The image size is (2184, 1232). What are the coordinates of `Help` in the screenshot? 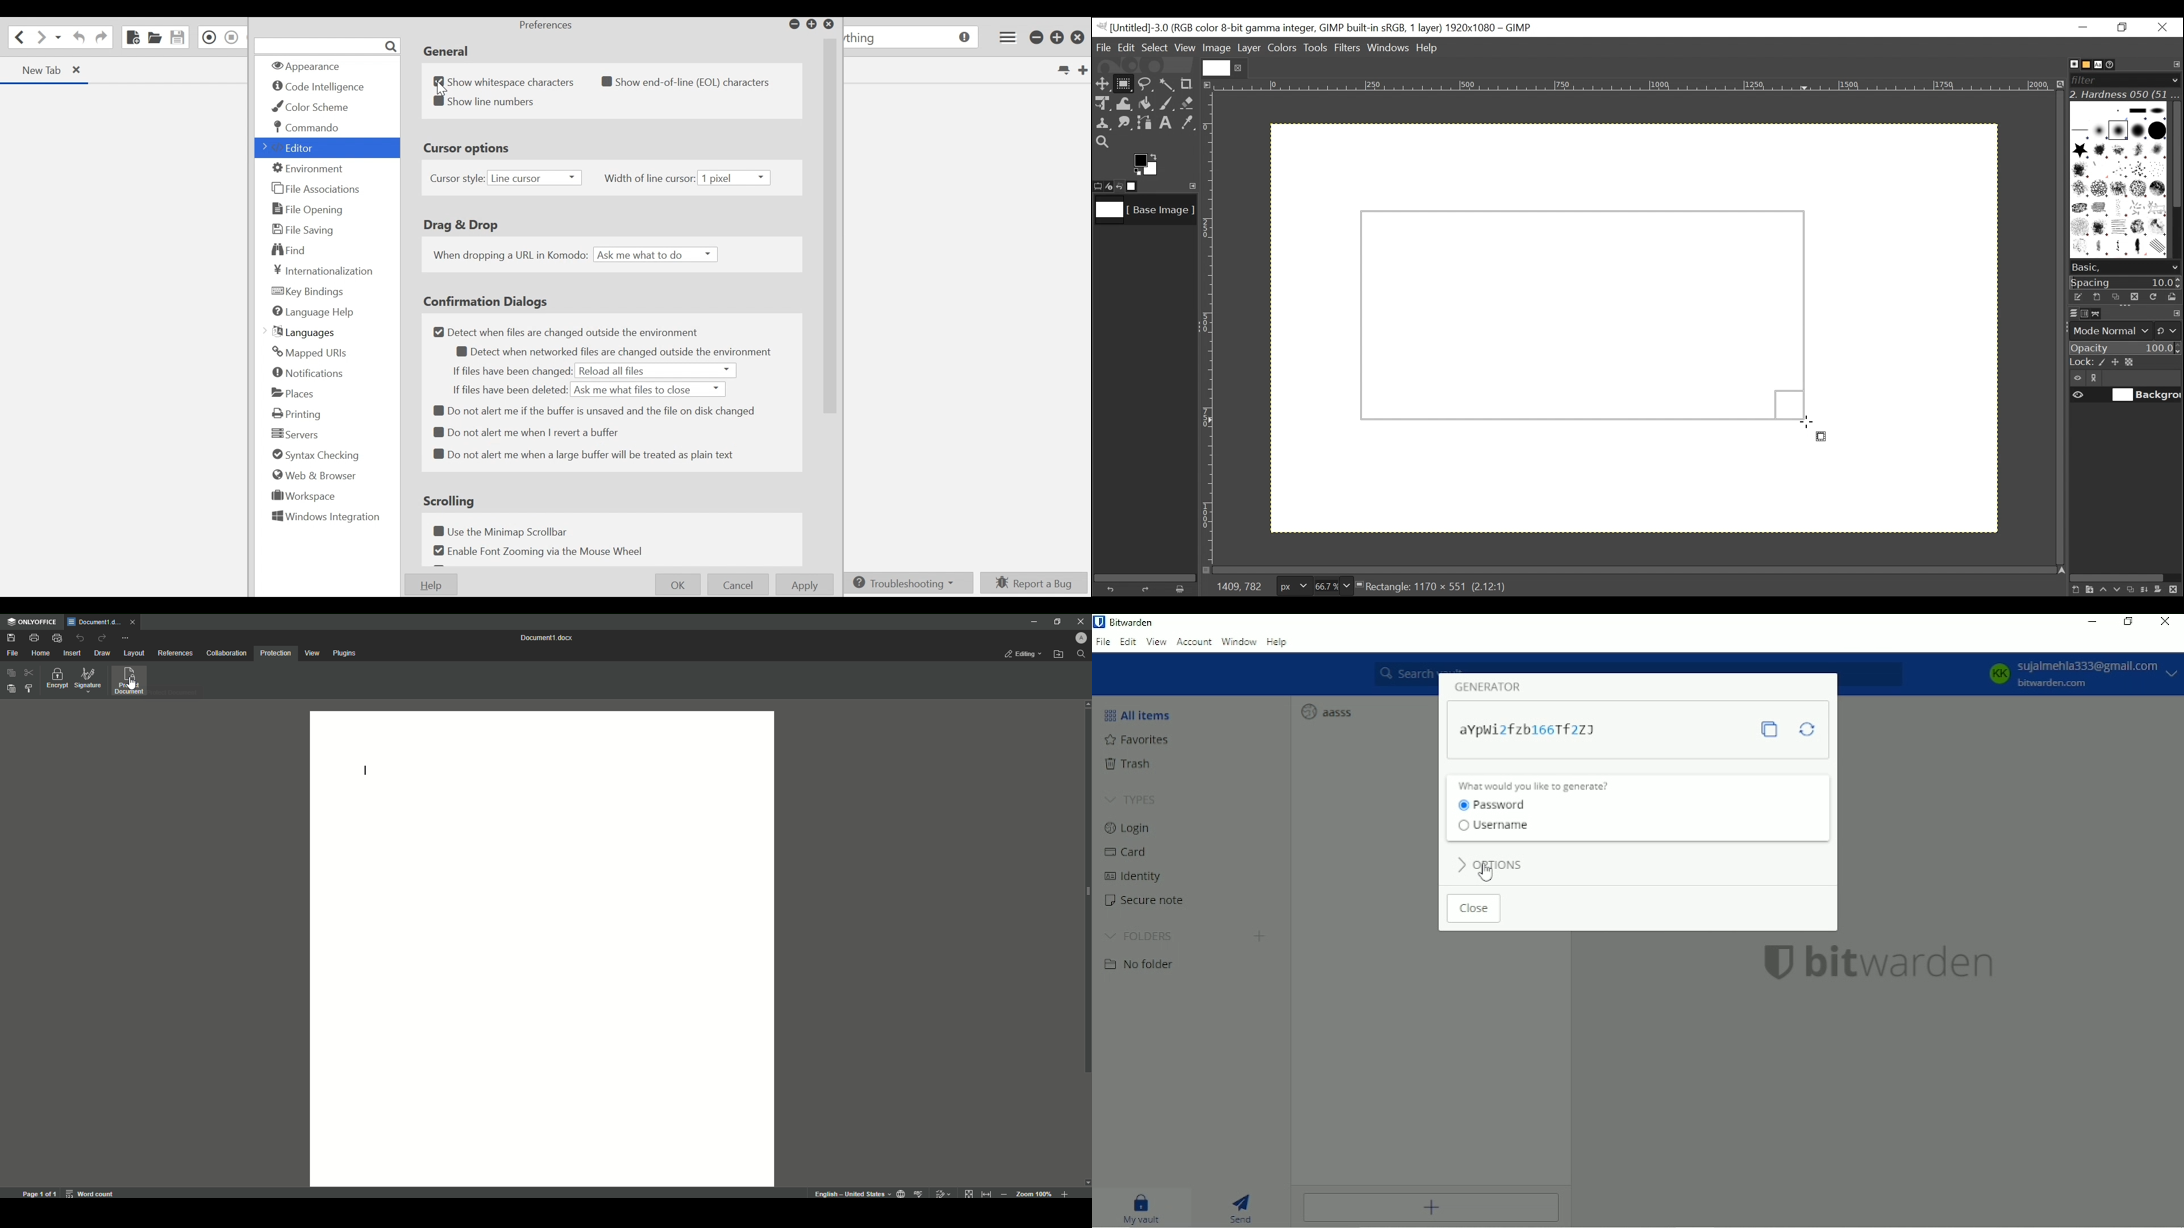 It's located at (1277, 643).